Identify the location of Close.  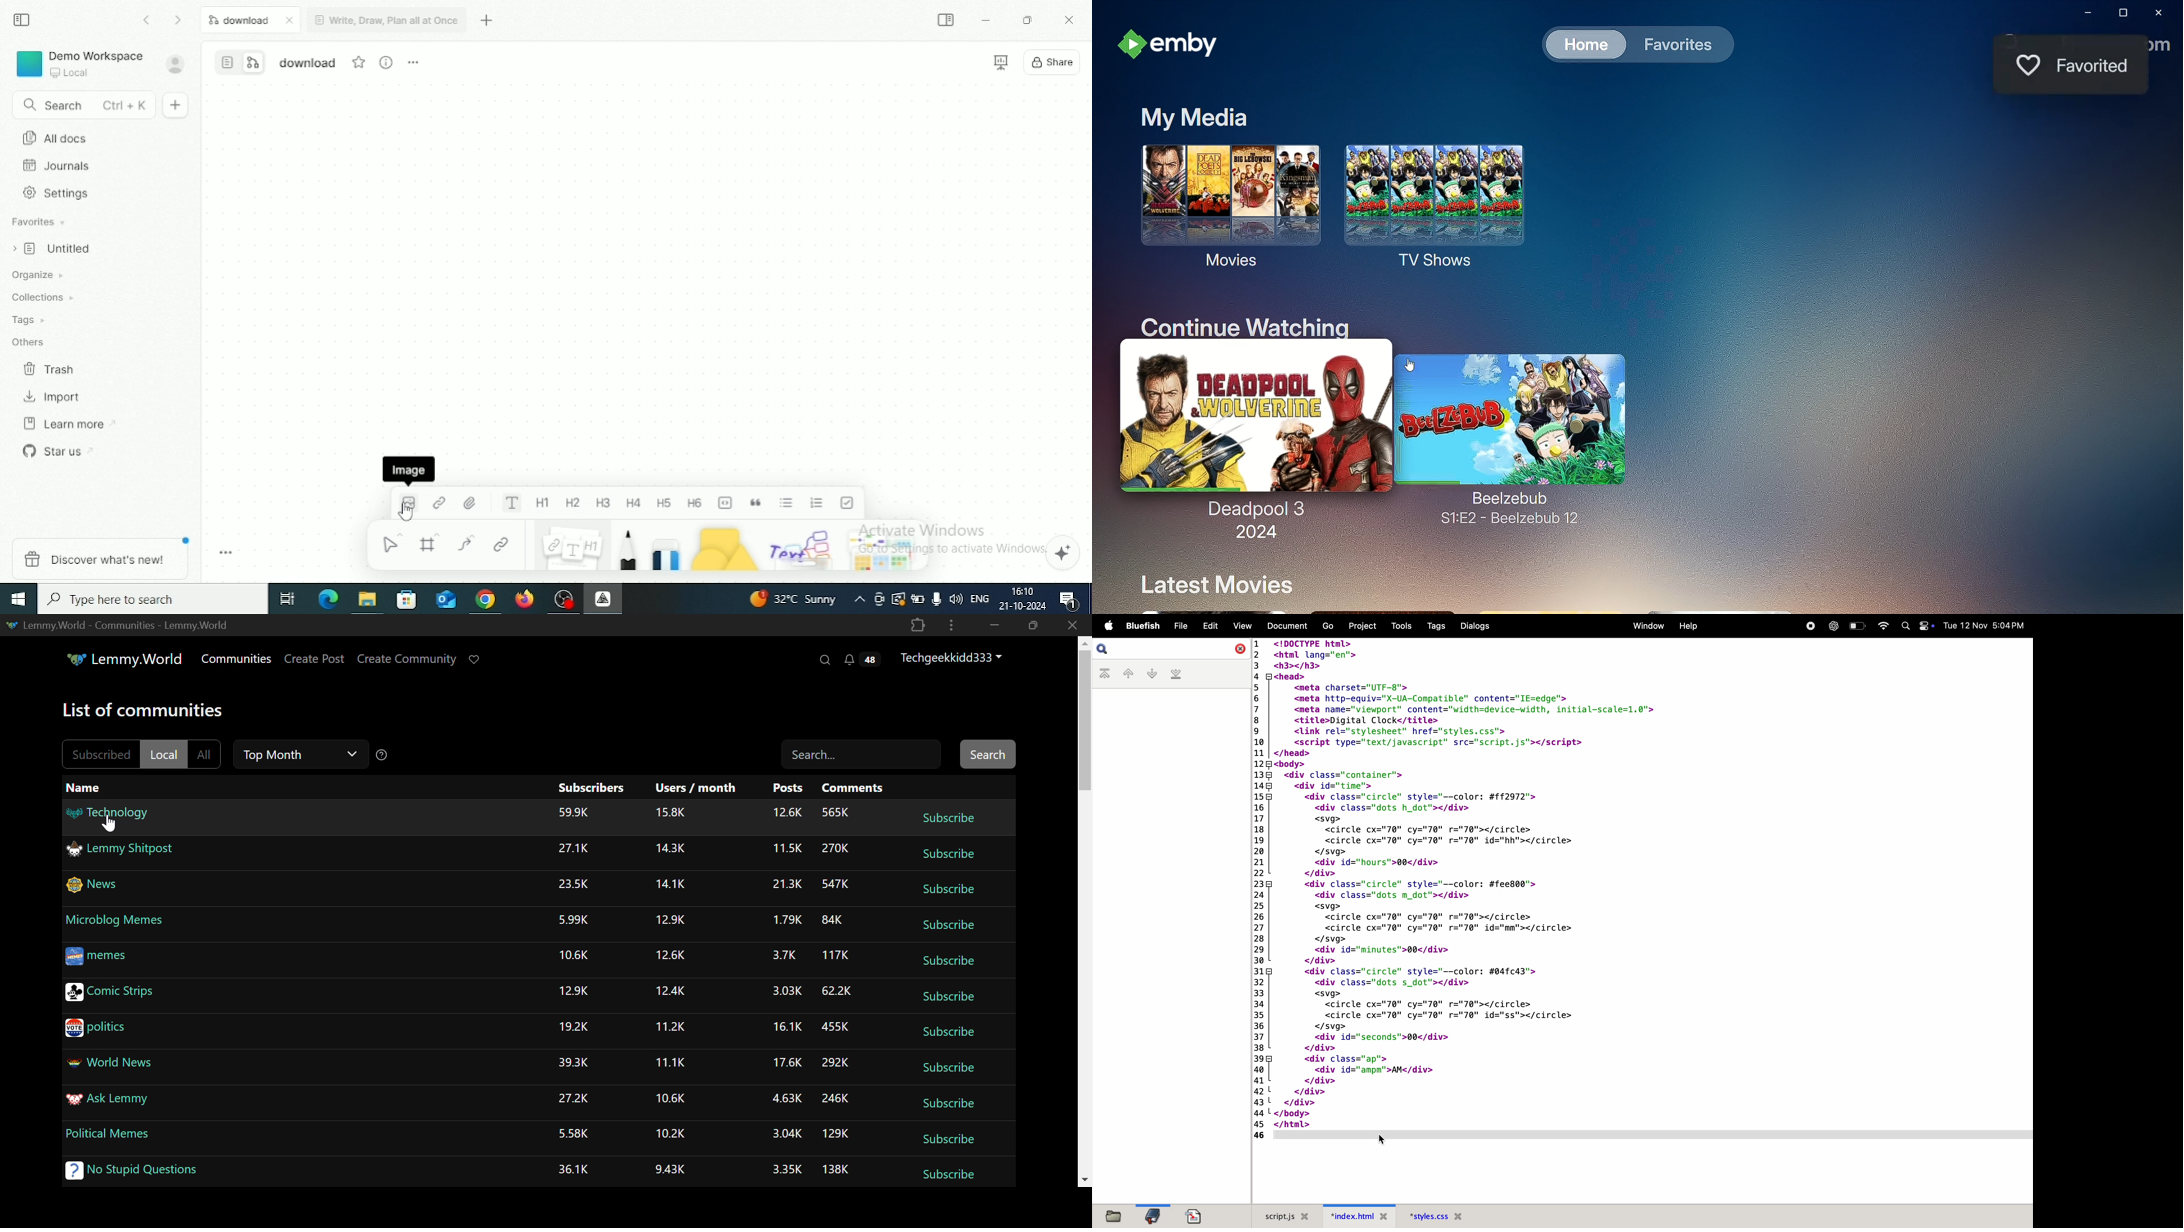
(2161, 13).